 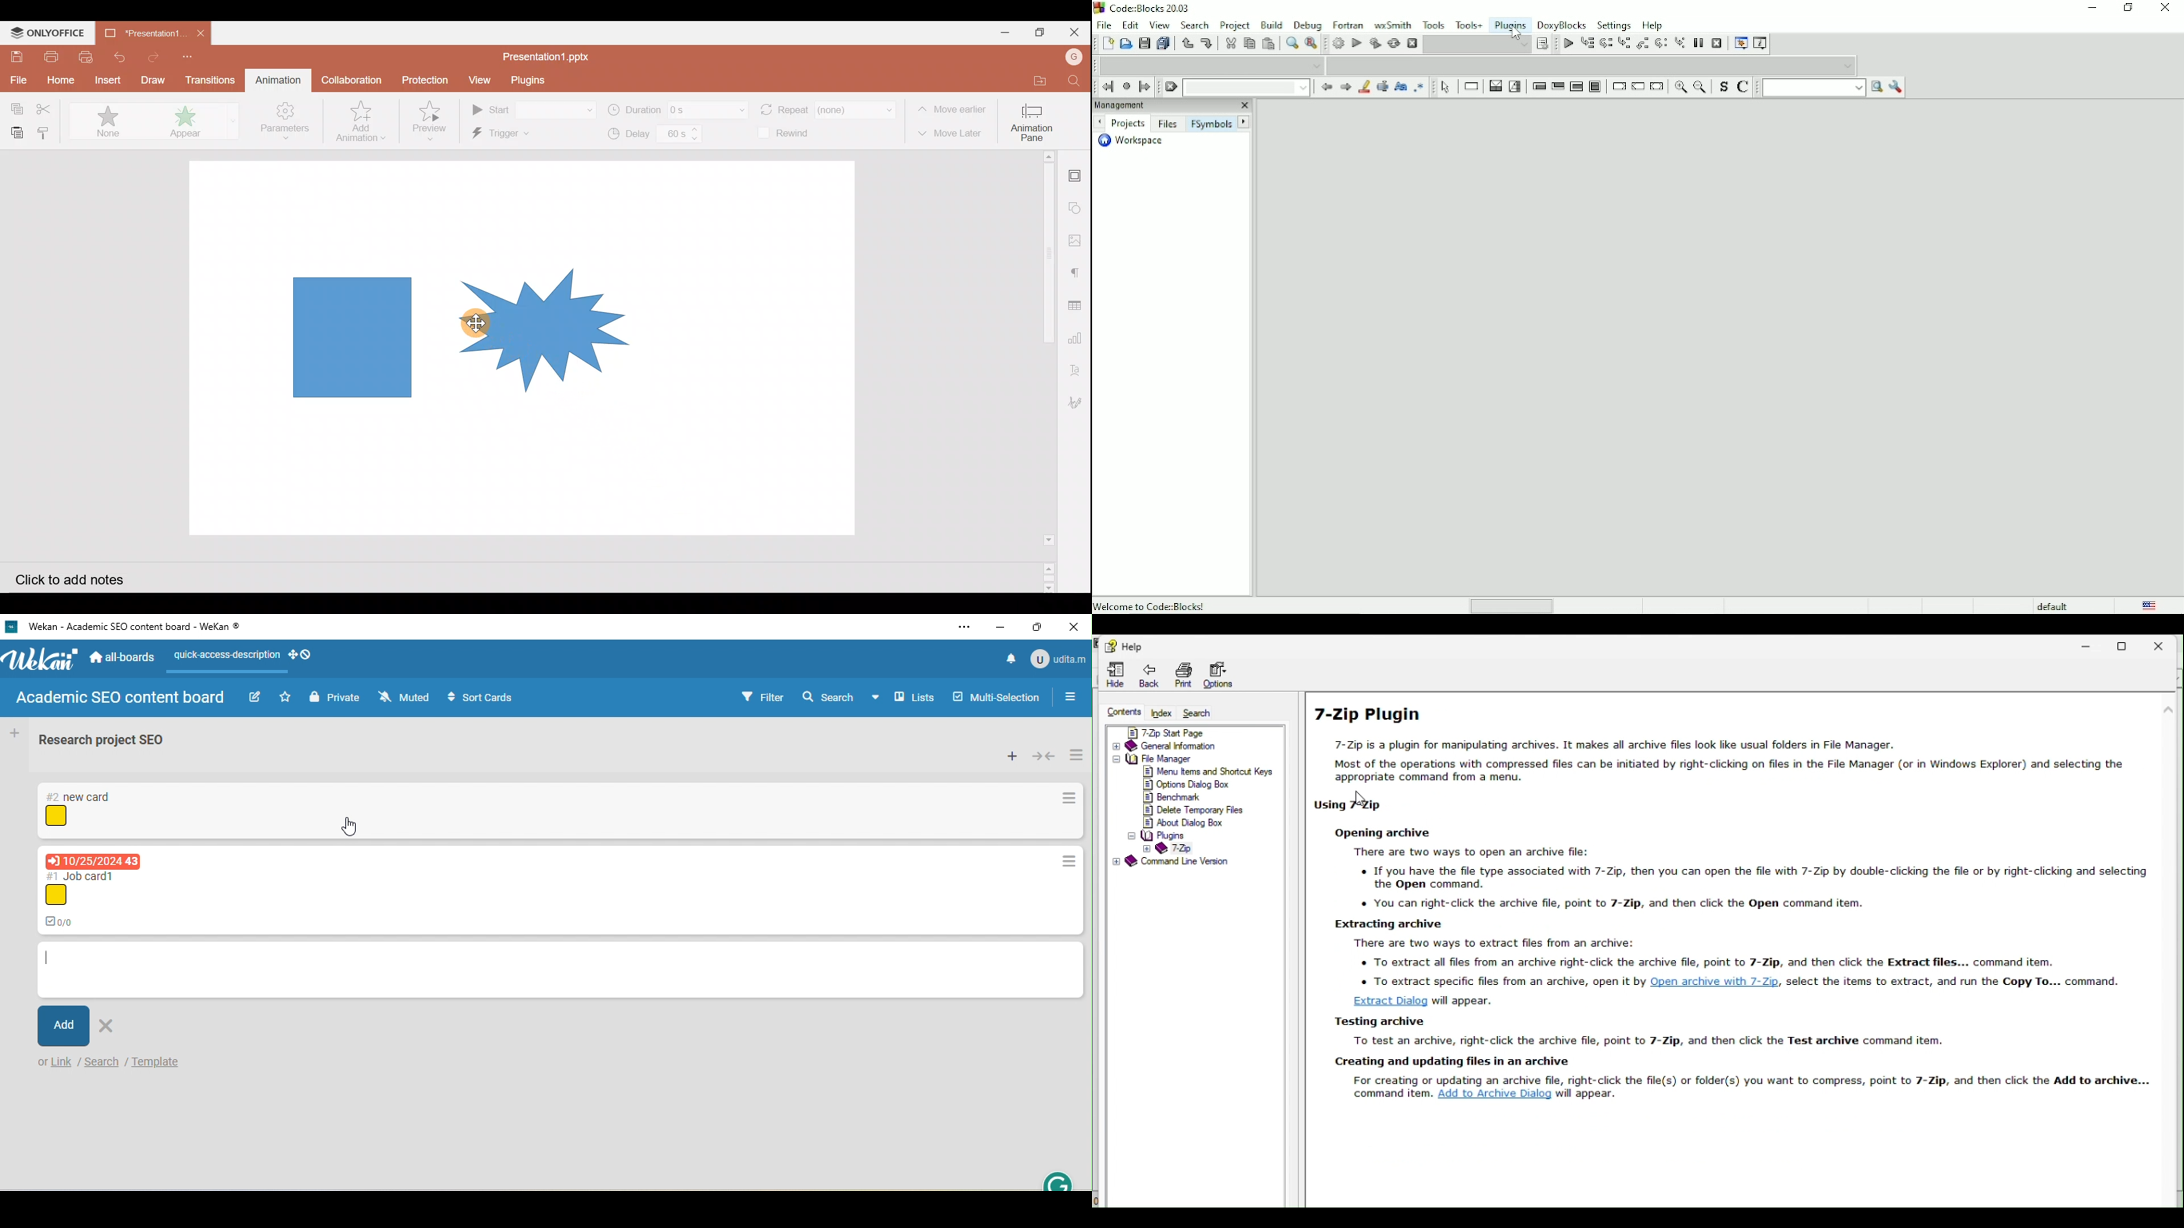 What do you see at coordinates (1391, 1096) in the screenshot?
I see `command item` at bounding box center [1391, 1096].